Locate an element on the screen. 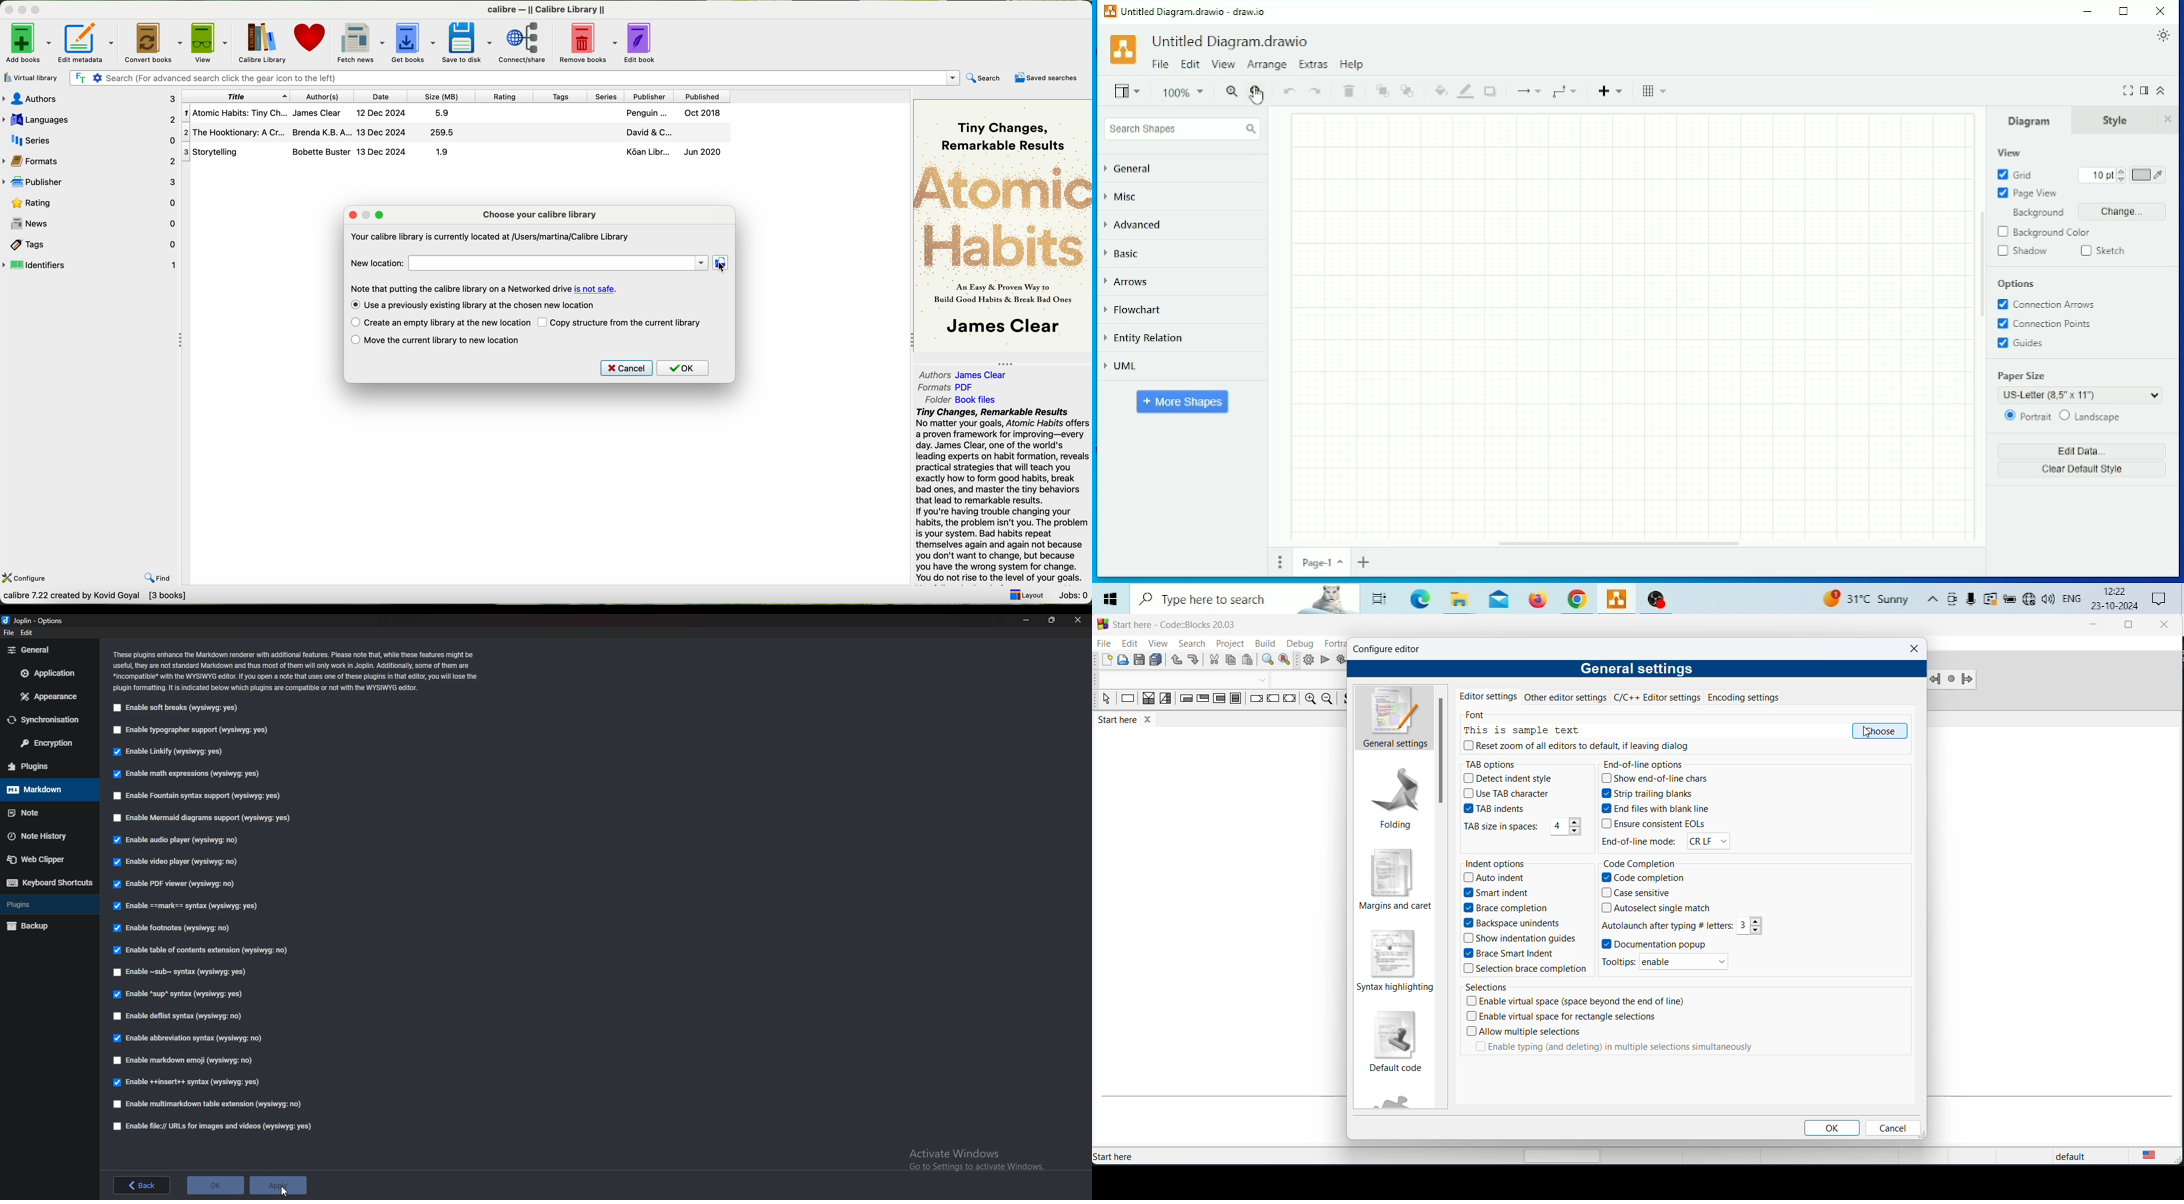  saved searches is located at coordinates (1044, 78).